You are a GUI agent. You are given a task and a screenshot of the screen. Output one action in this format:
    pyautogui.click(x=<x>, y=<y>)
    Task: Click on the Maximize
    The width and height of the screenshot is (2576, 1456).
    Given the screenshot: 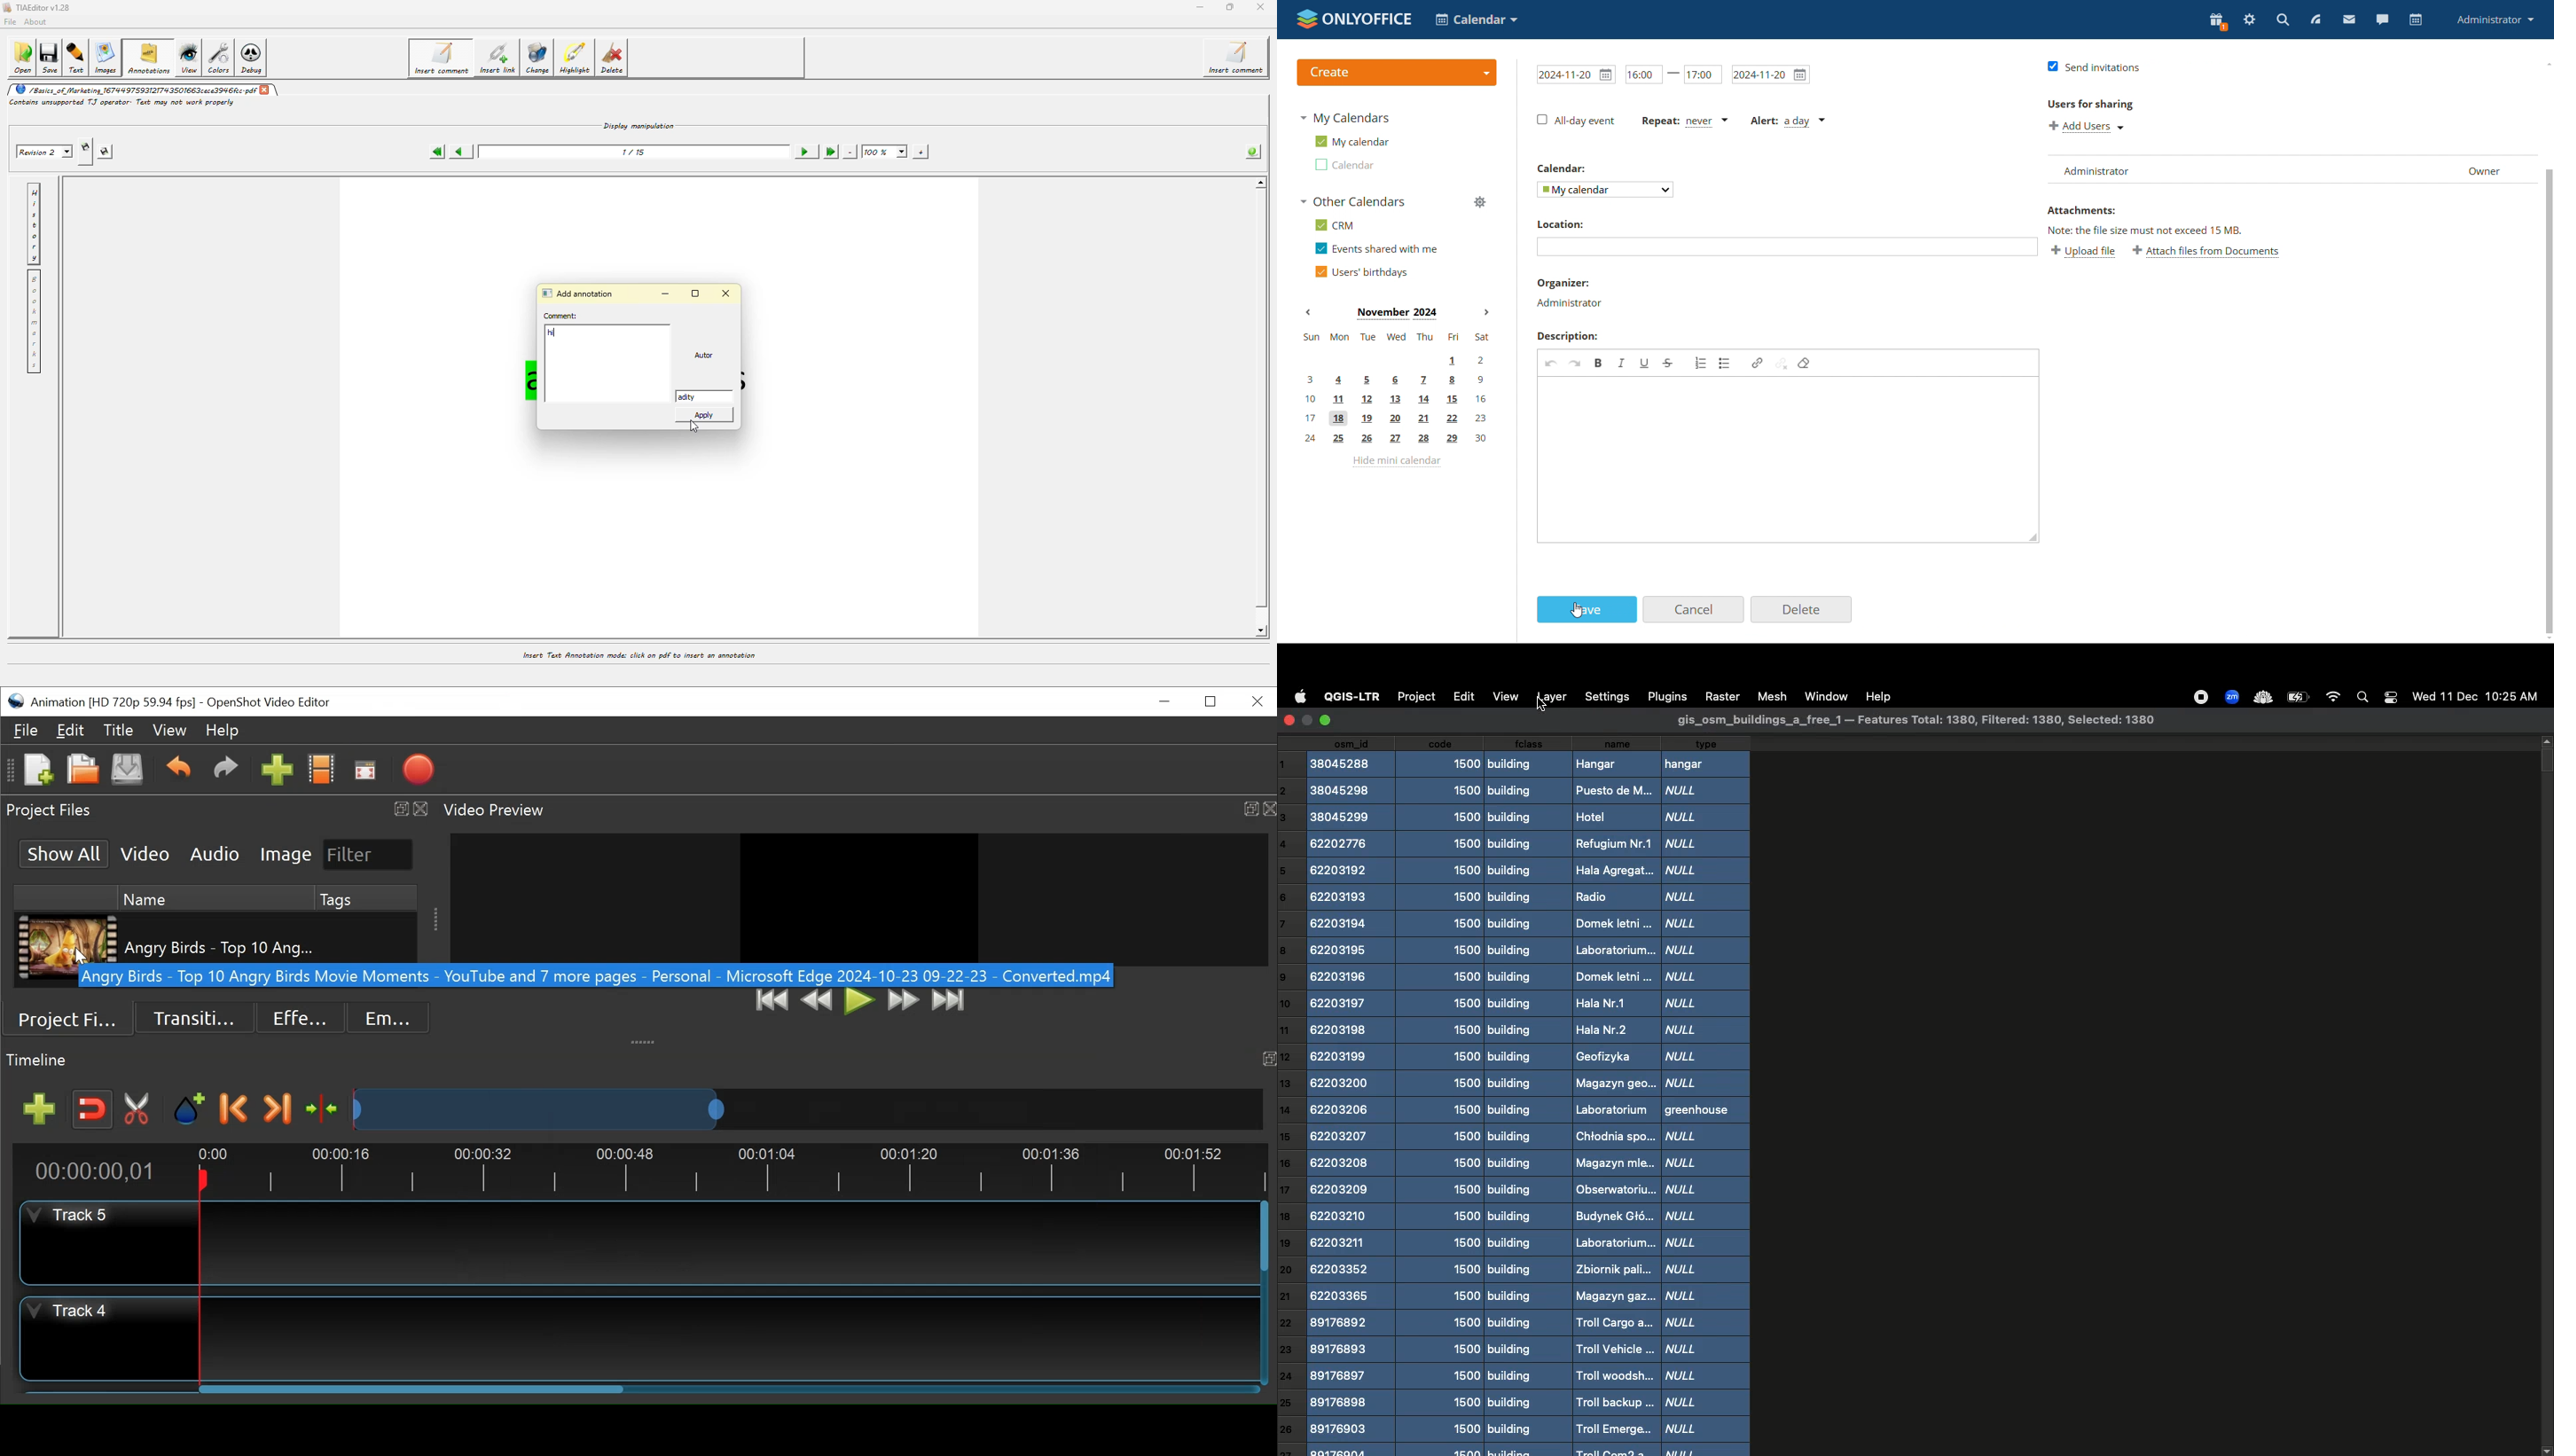 What is the action you would take?
    pyautogui.click(x=1266, y=1060)
    